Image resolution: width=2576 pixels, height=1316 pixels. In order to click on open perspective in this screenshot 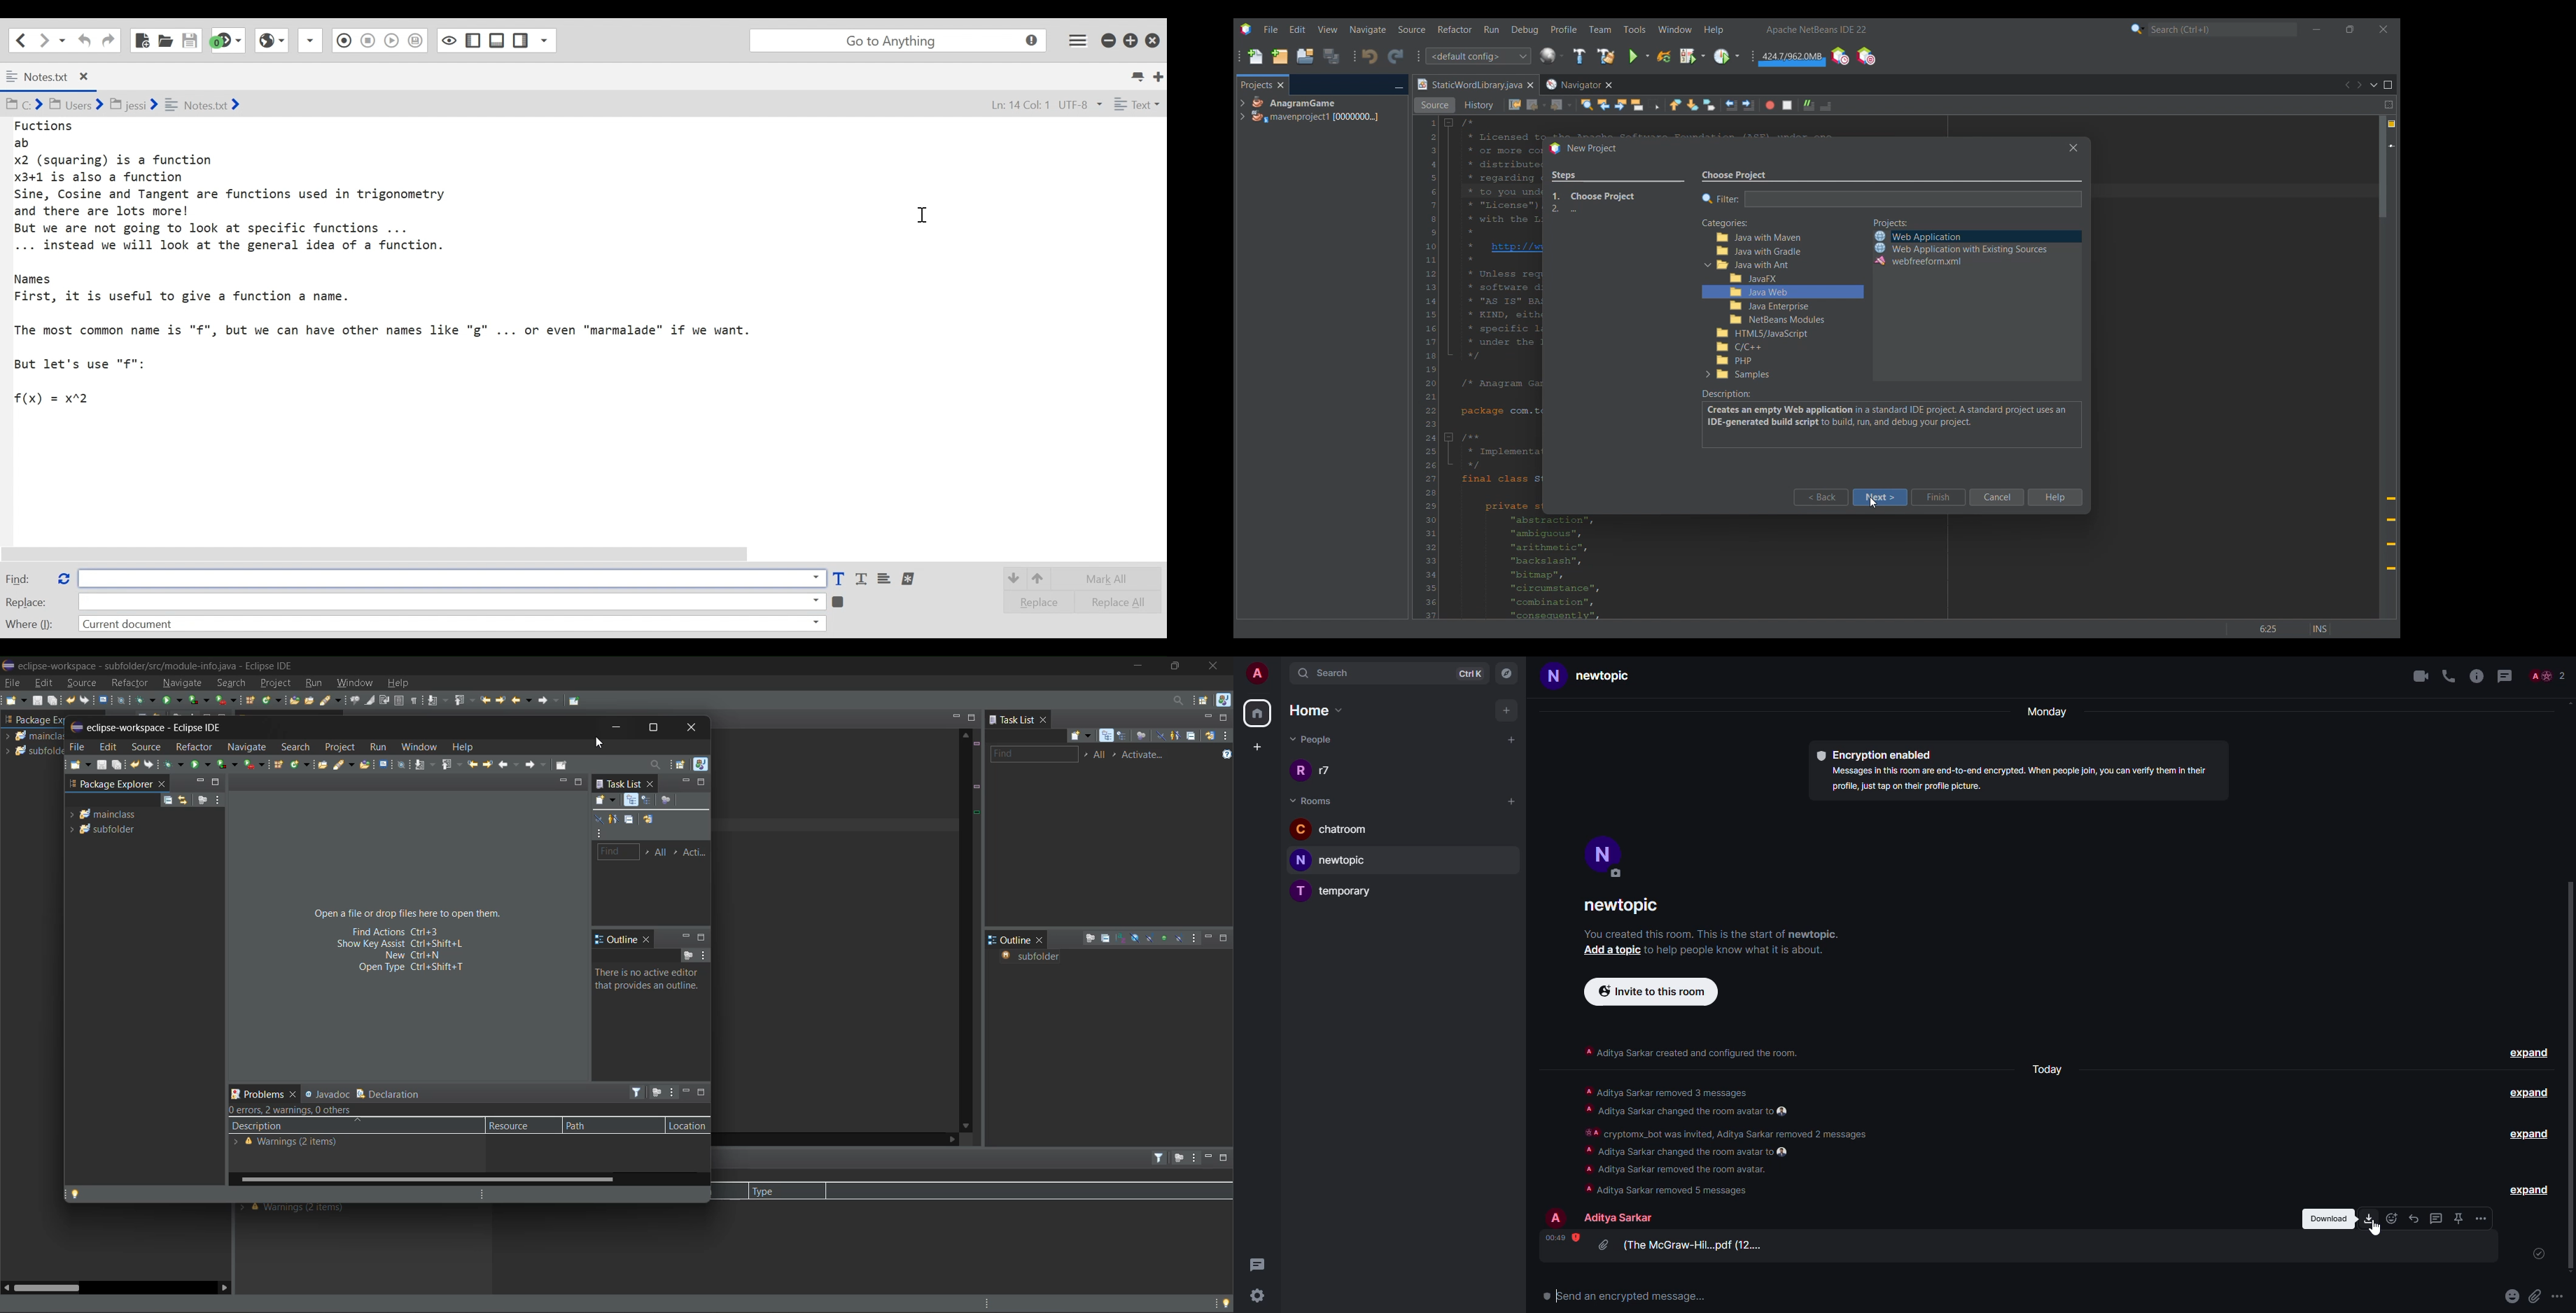, I will do `click(679, 764)`.